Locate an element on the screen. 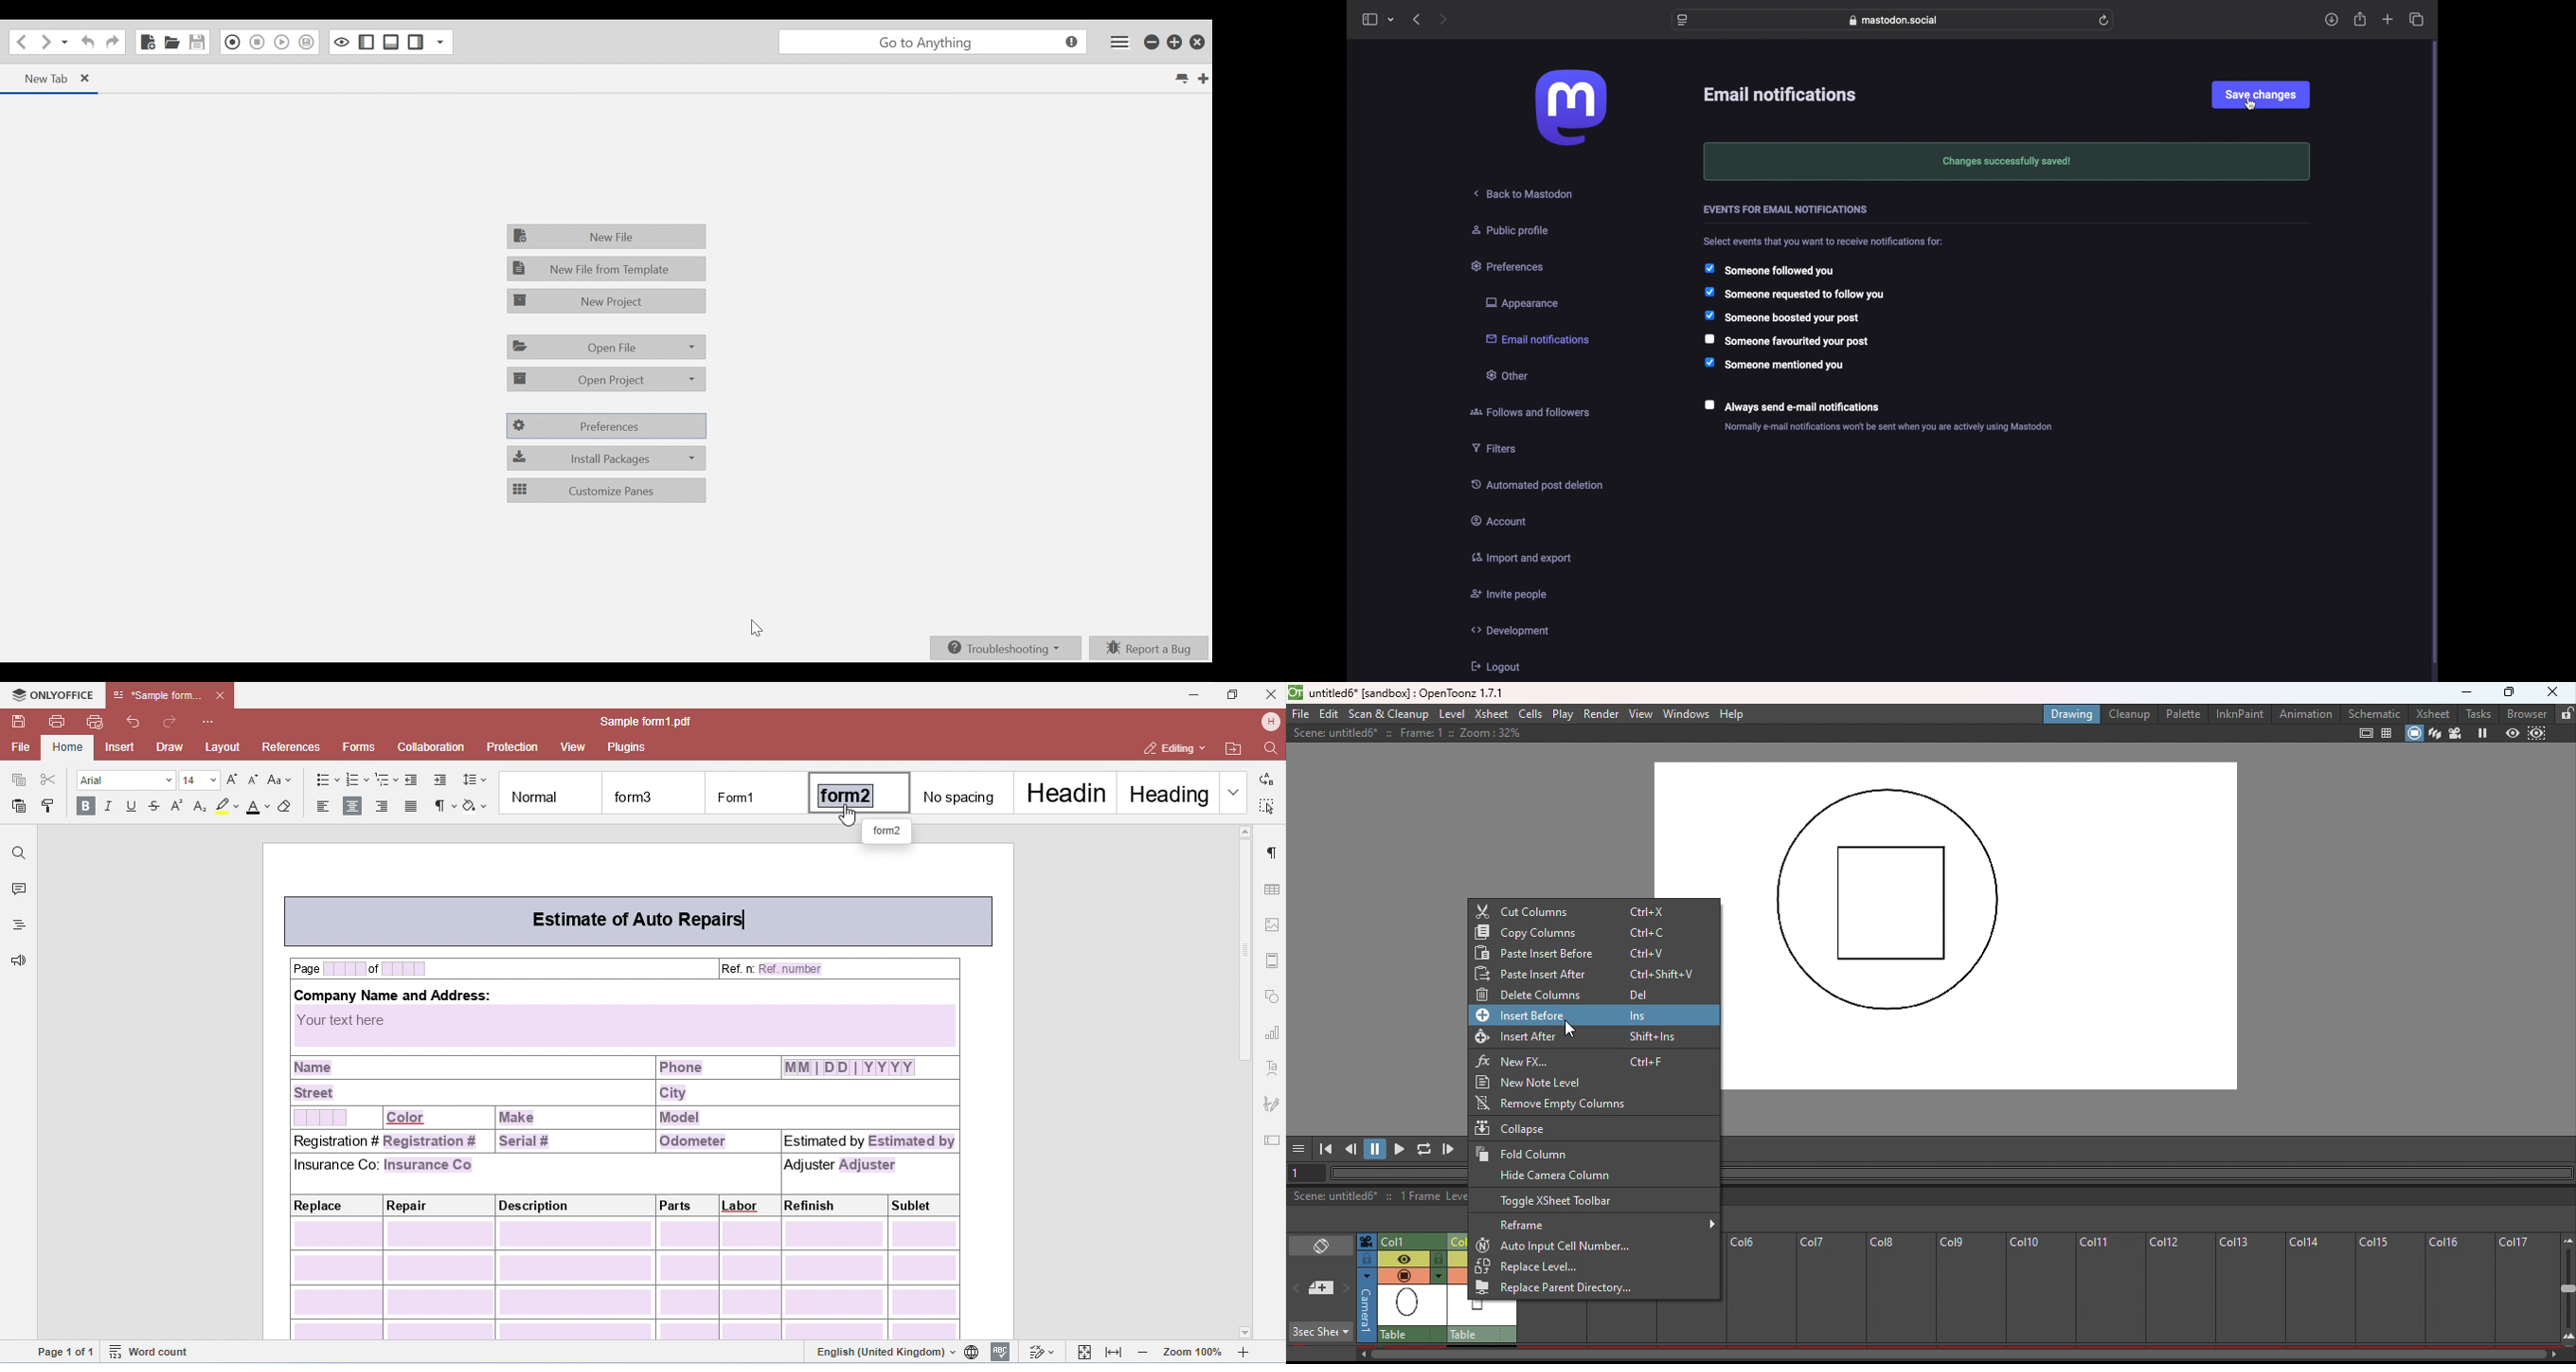 This screenshot has width=2576, height=1372. checkbox is located at coordinates (1787, 405).